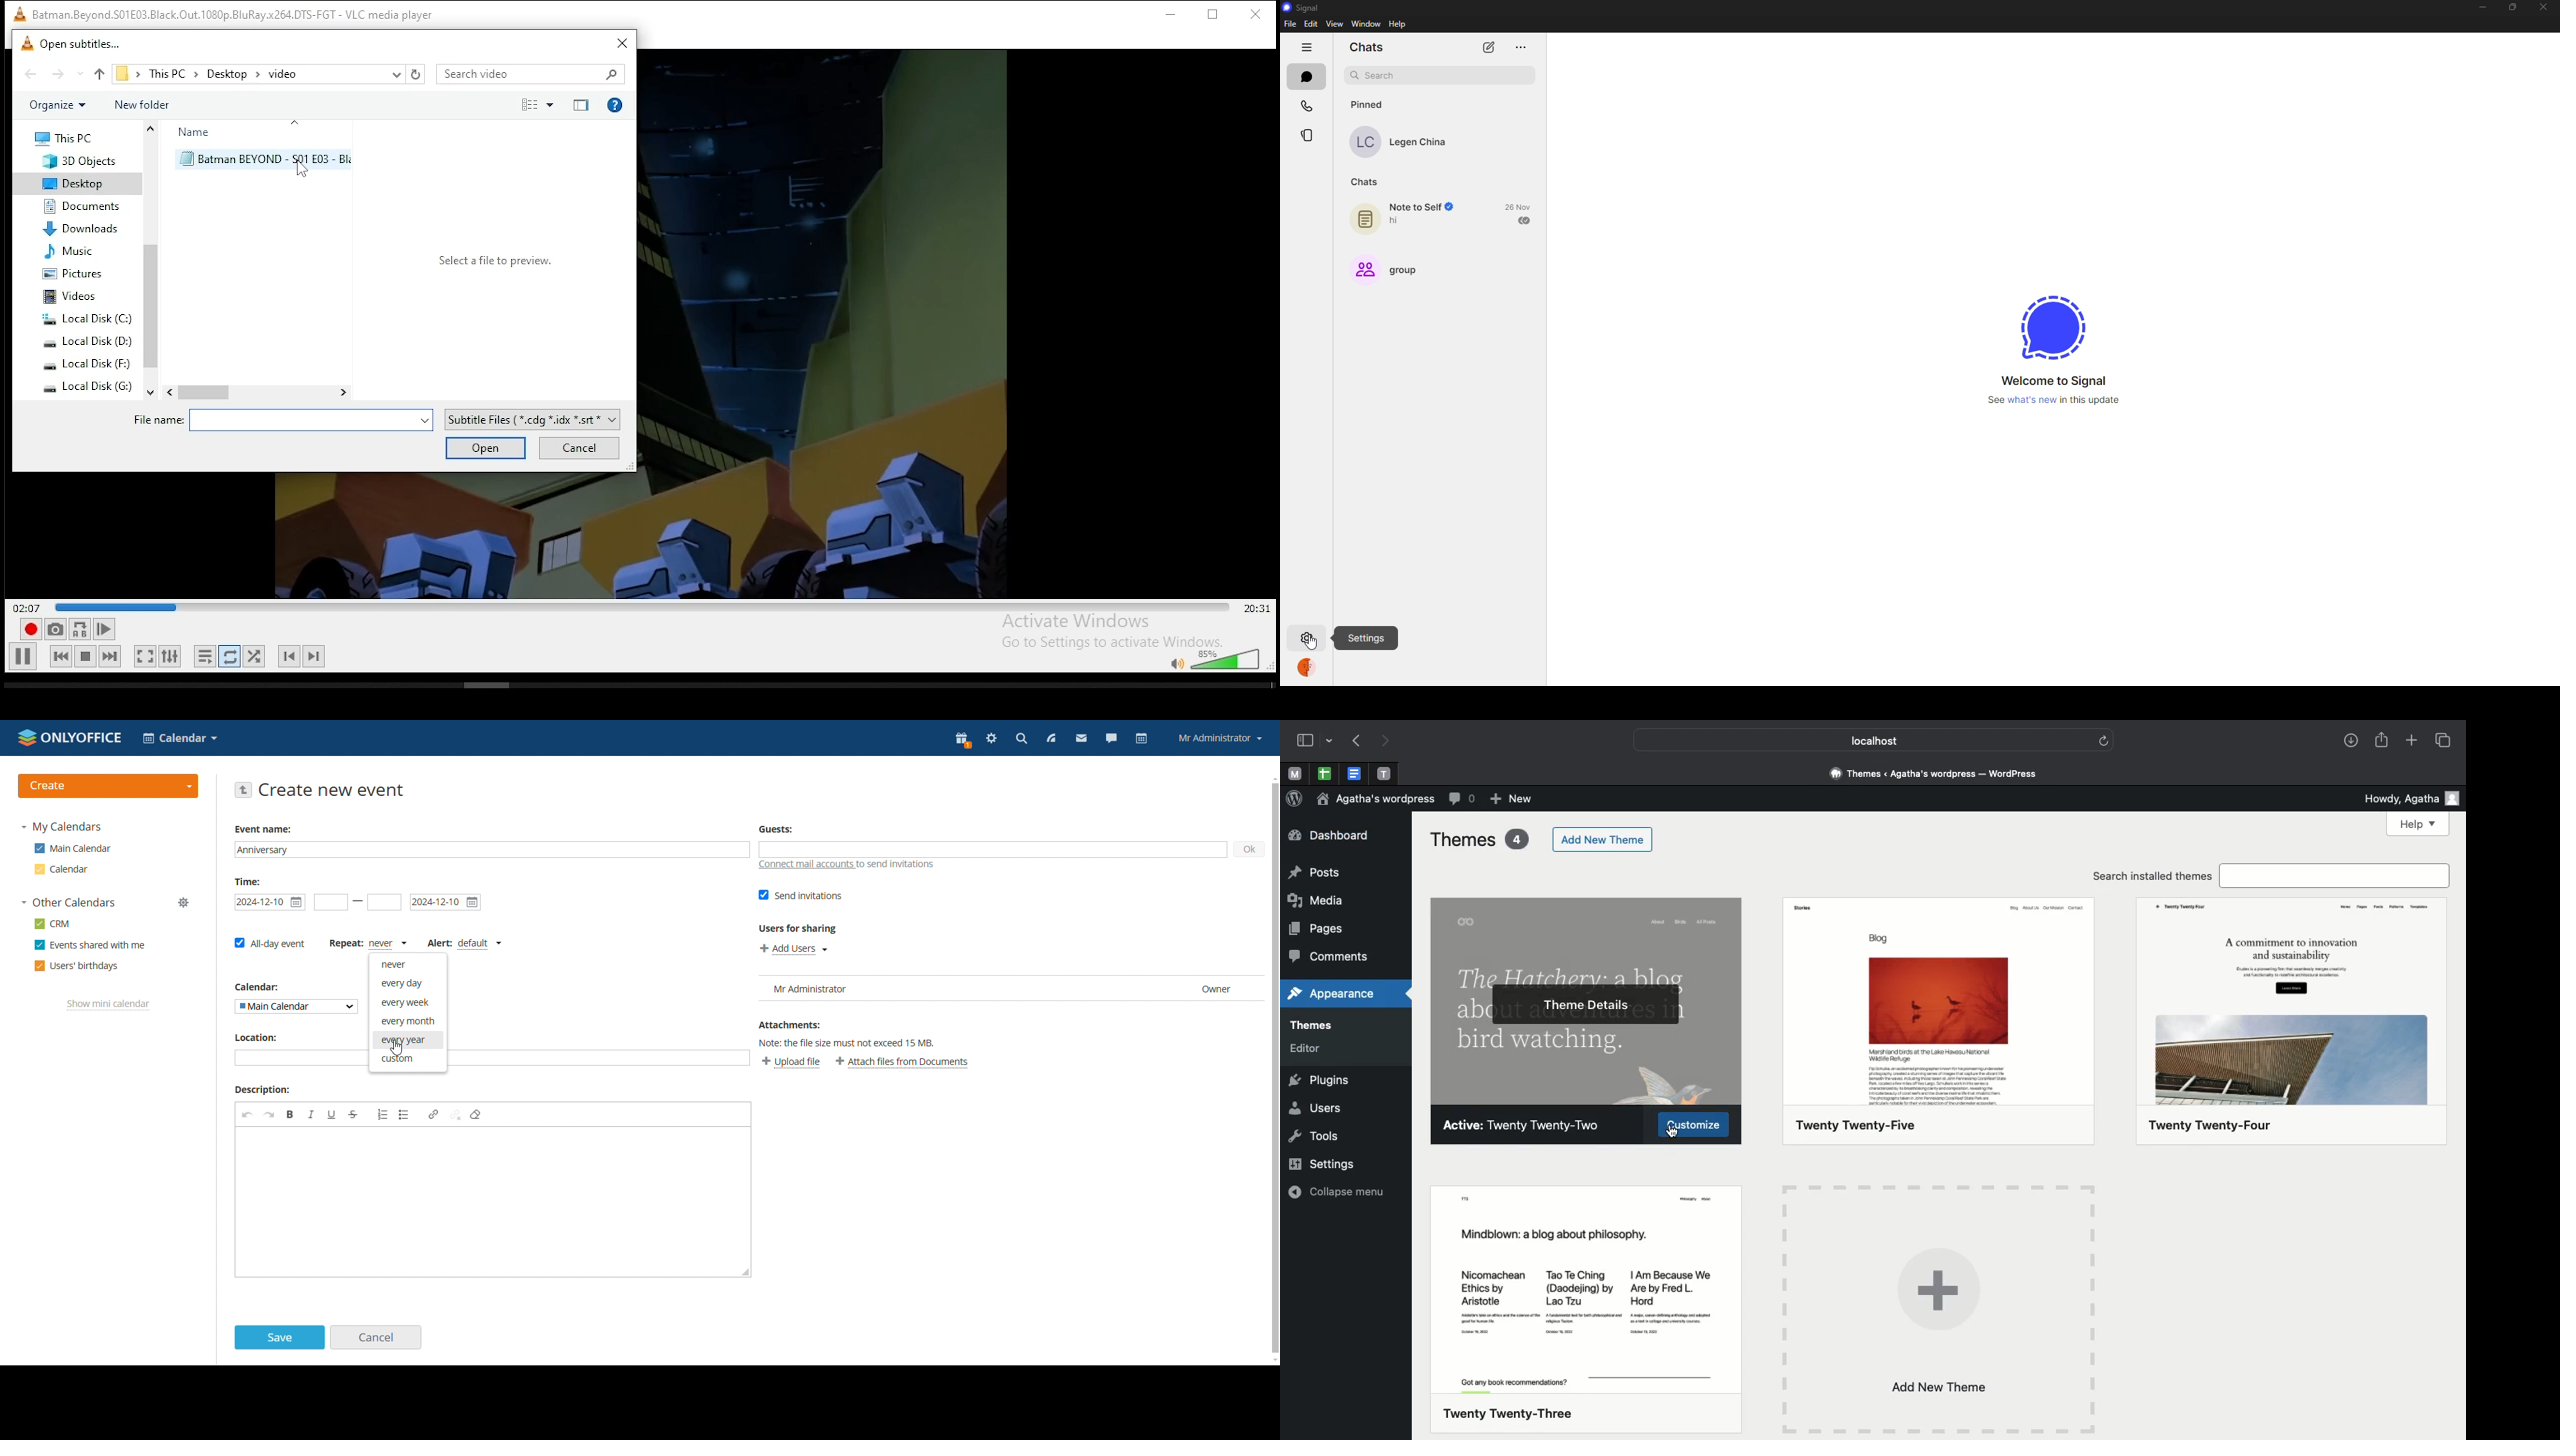 Image resolution: width=2576 pixels, height=1456 pixels. I want to click on help, so click(1399, 24).